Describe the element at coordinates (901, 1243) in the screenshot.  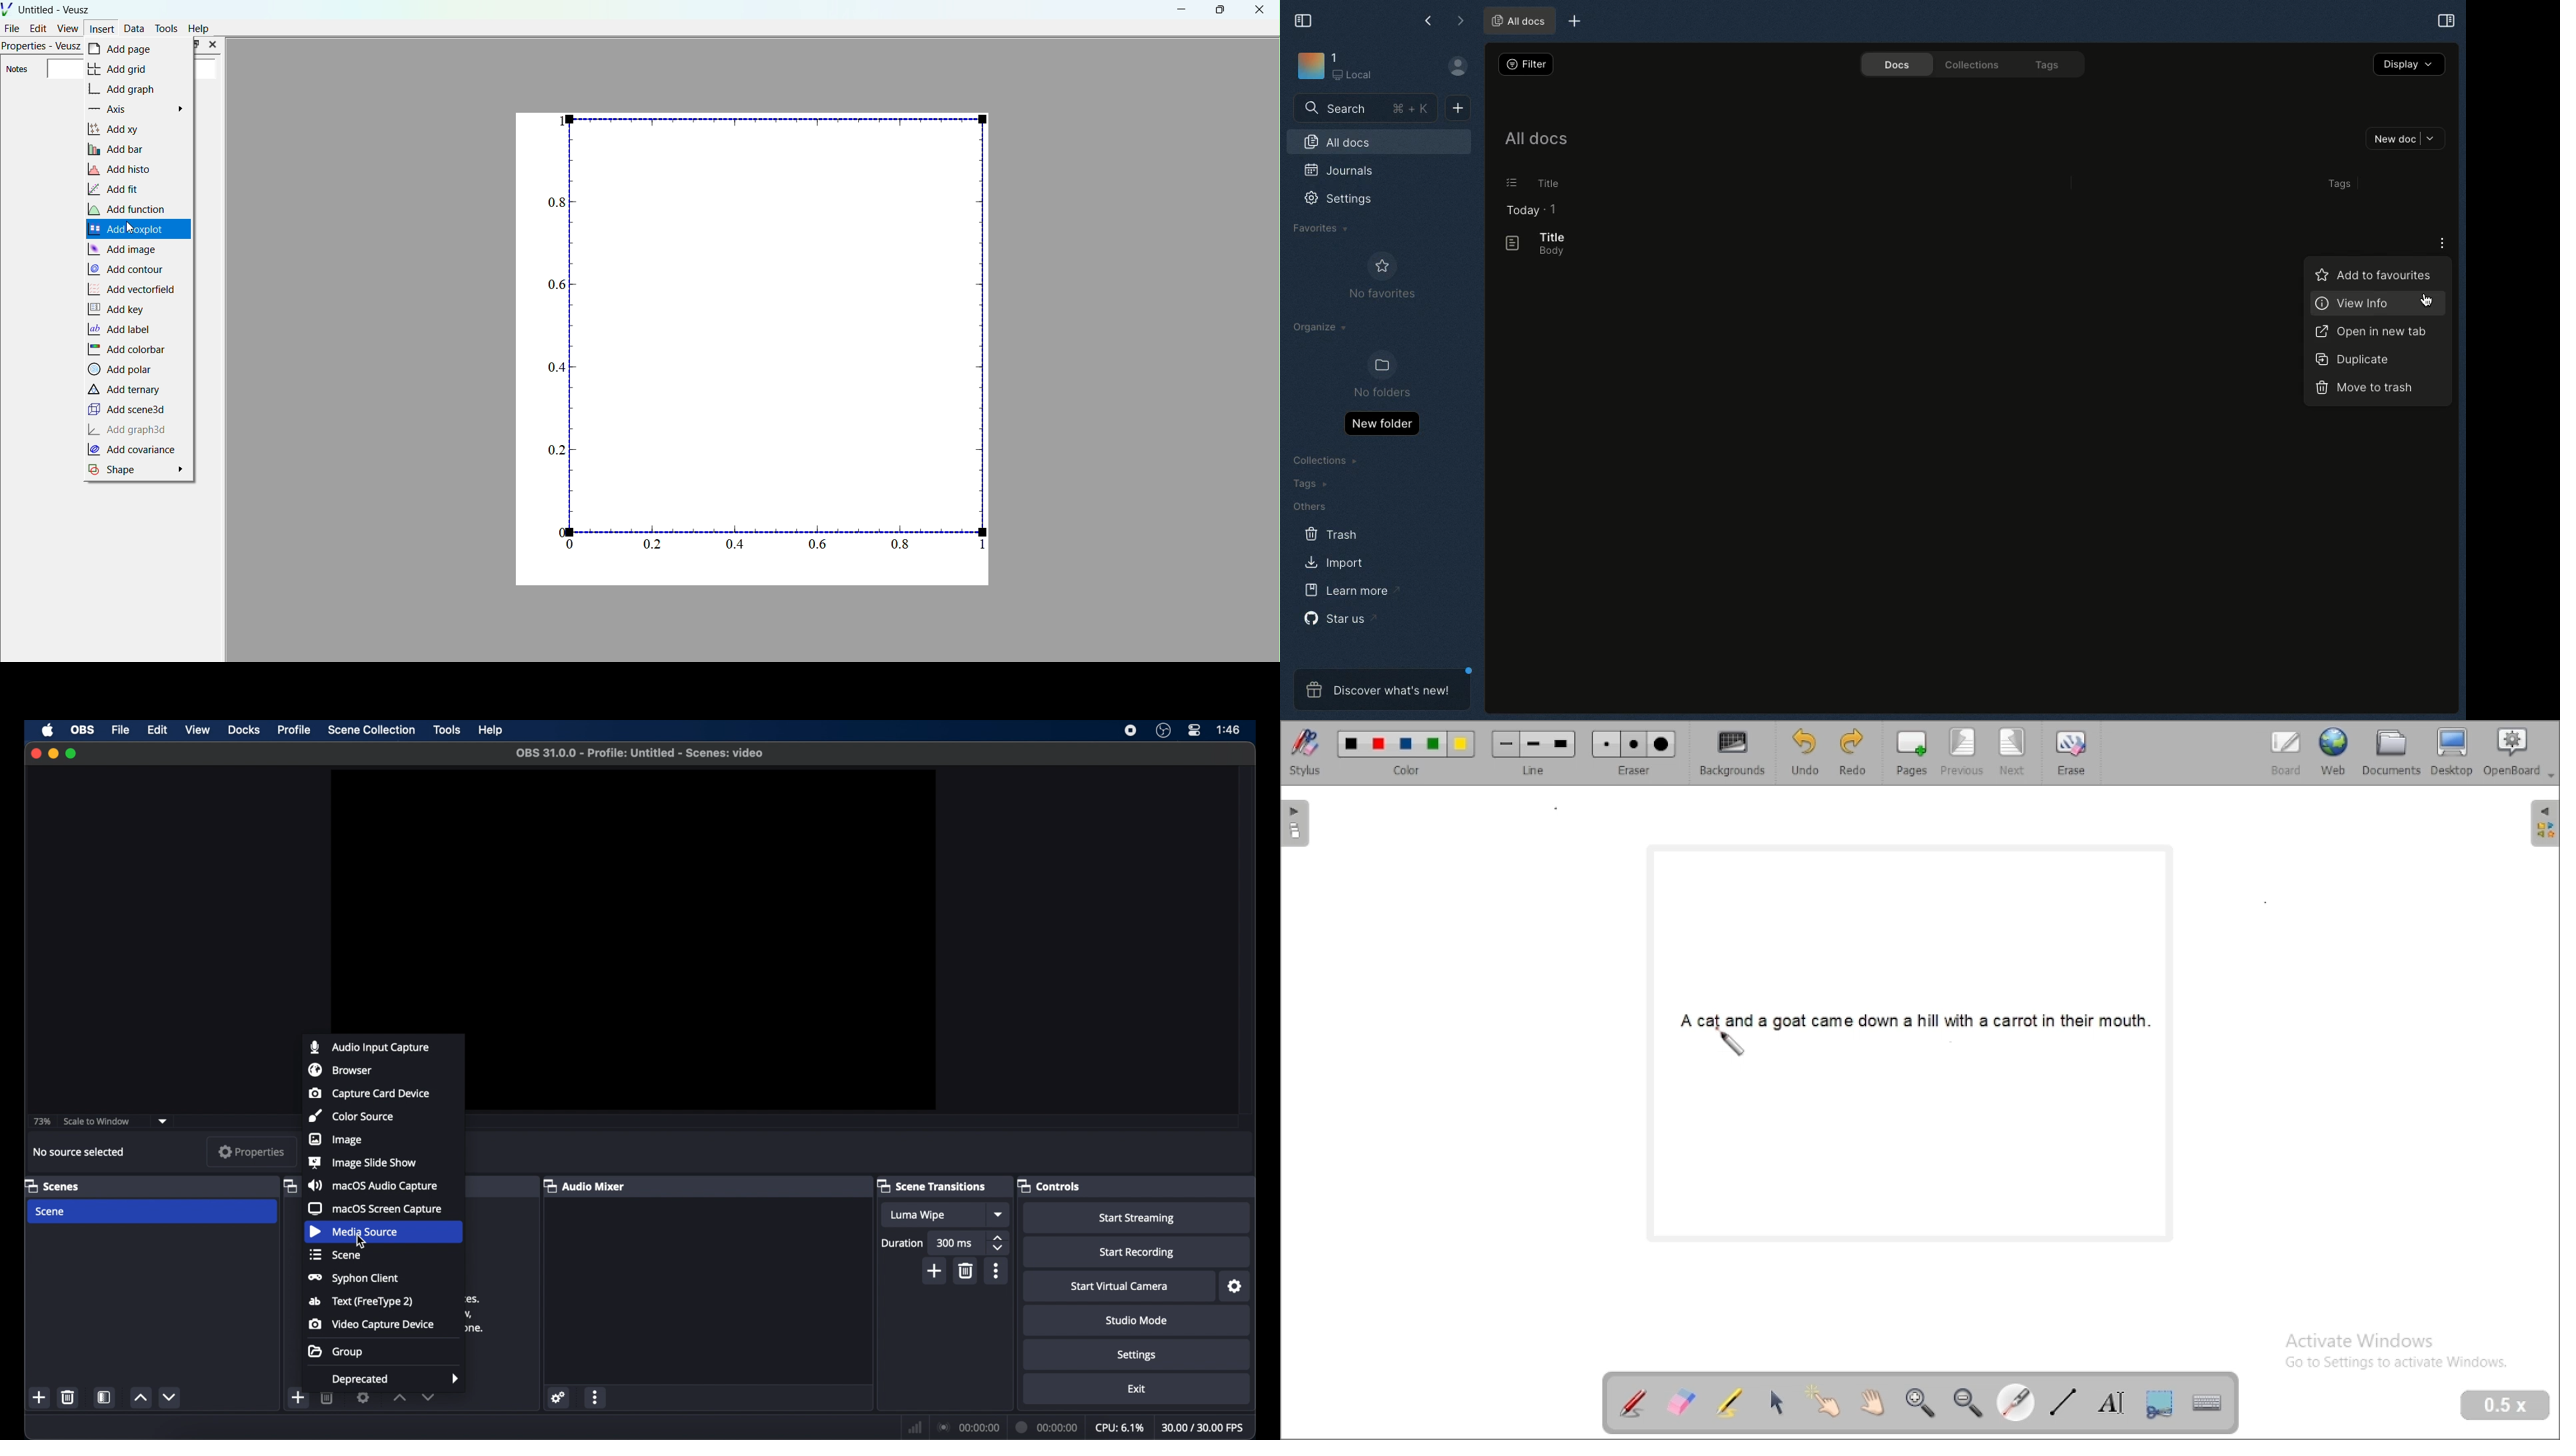
I see `duration` at that location.